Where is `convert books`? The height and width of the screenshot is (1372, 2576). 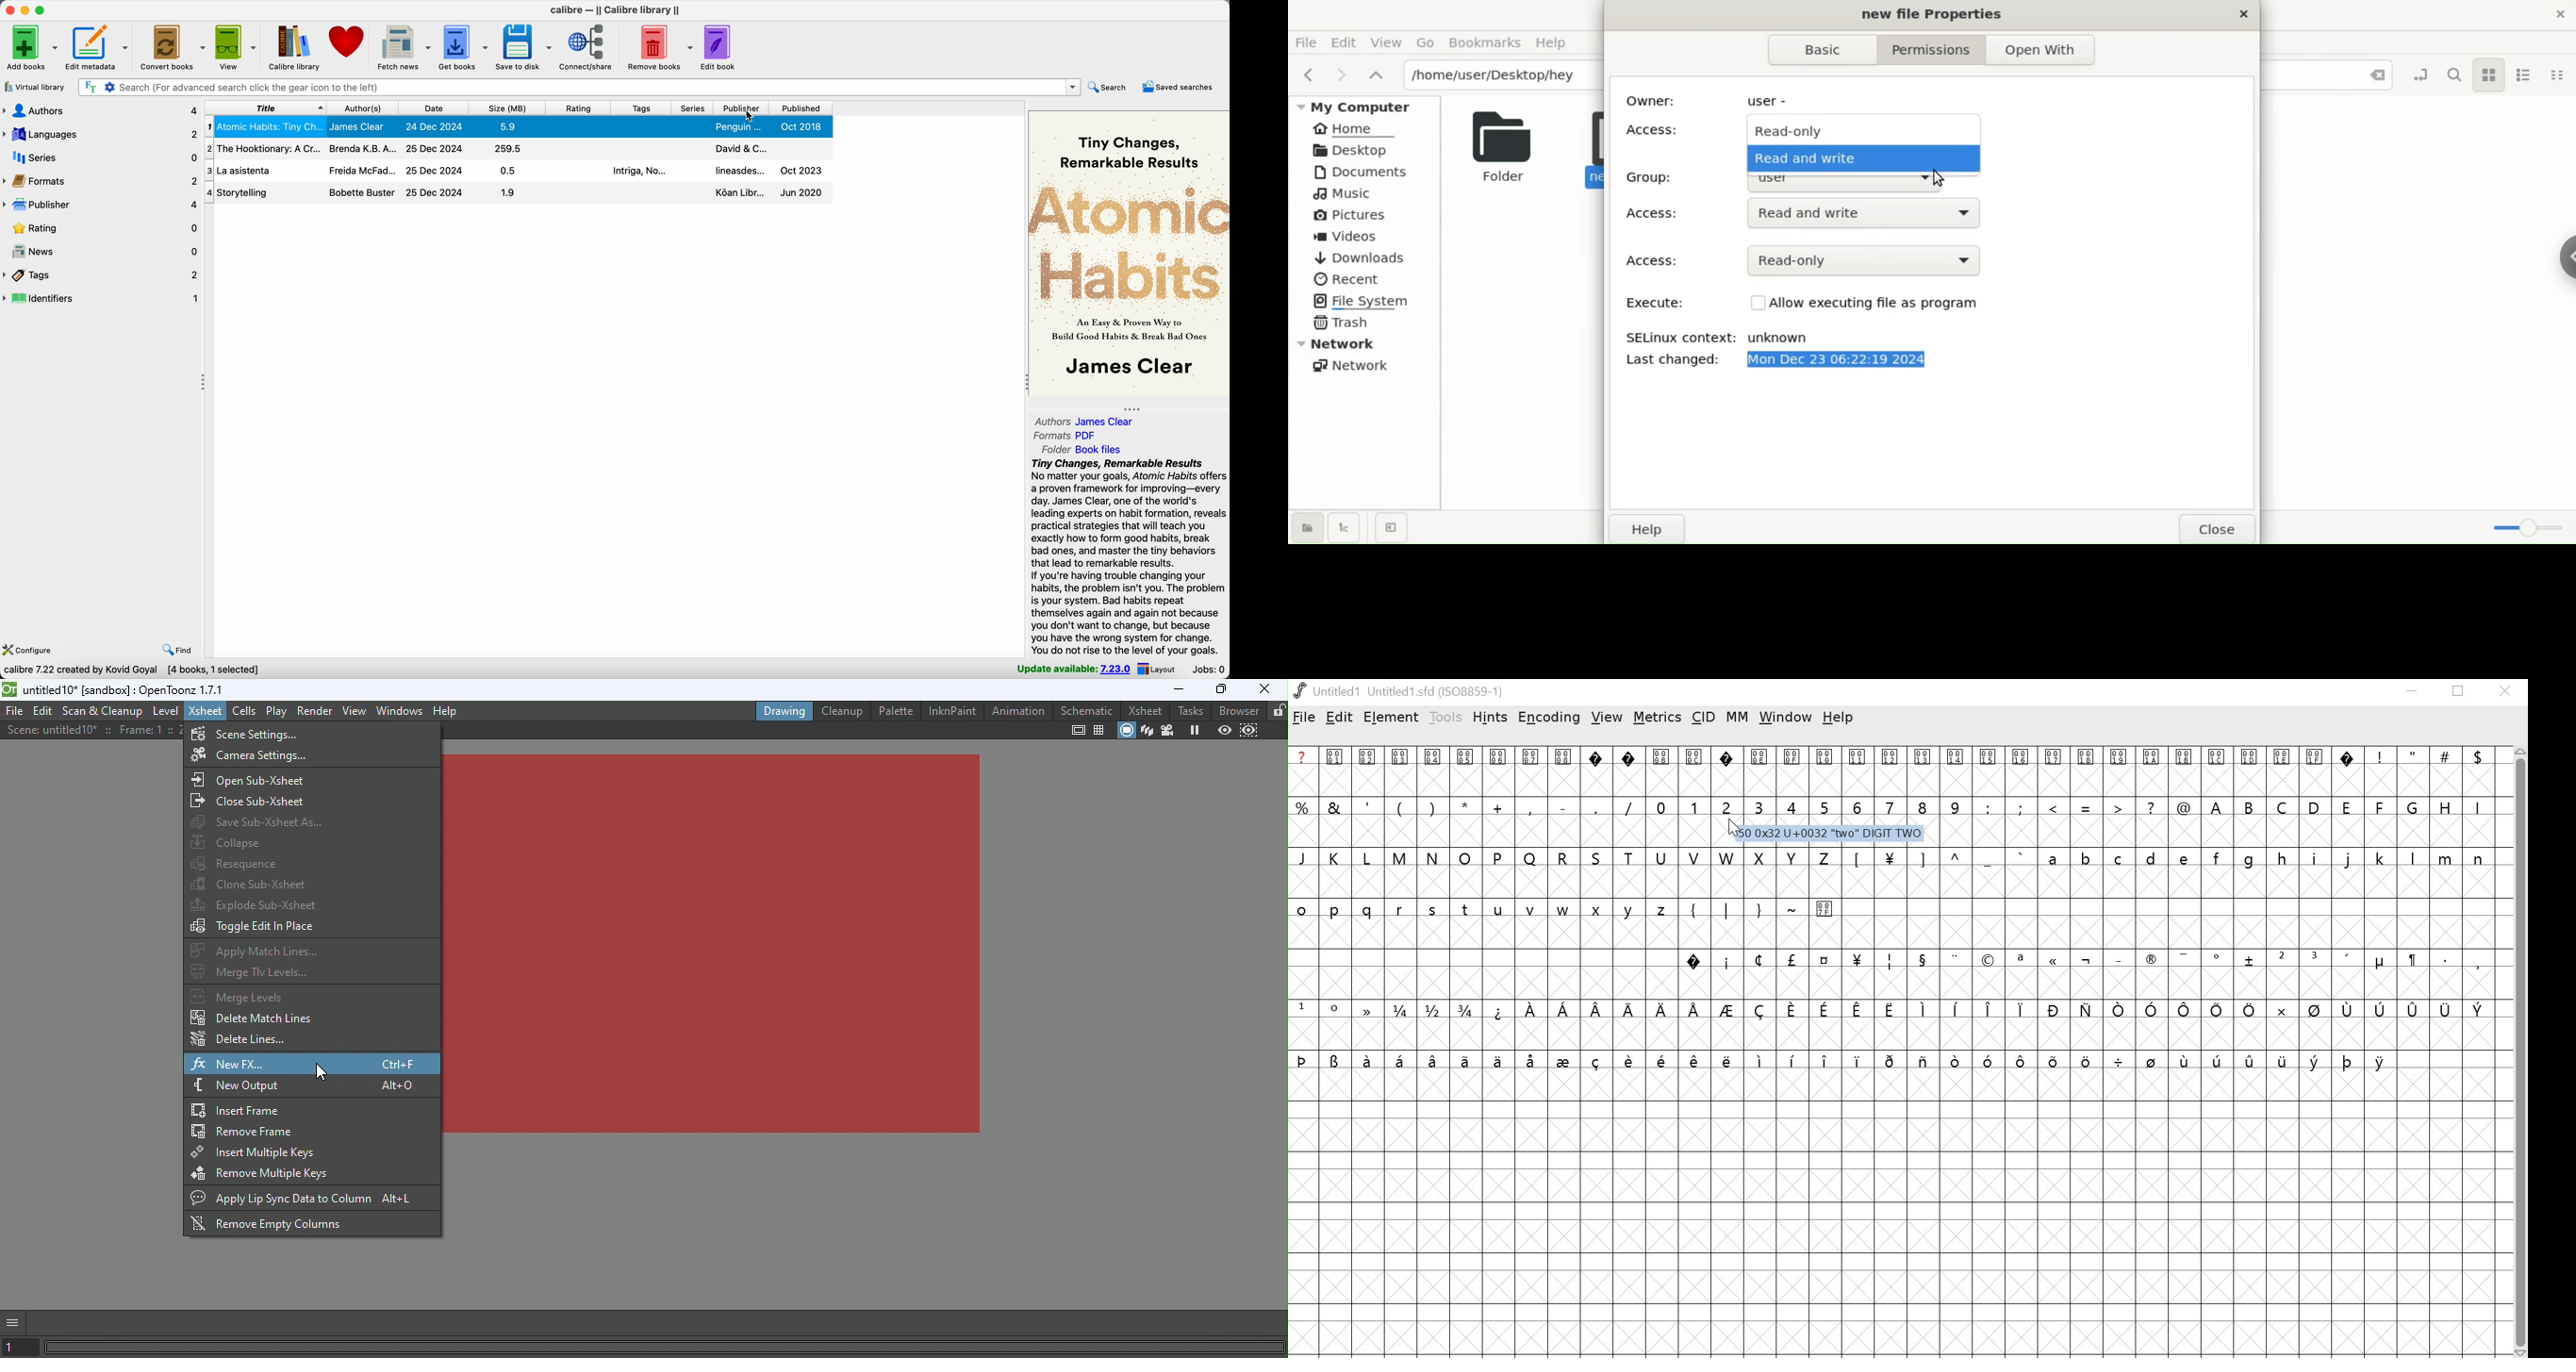
convert books is located at coordinates (173, 48).